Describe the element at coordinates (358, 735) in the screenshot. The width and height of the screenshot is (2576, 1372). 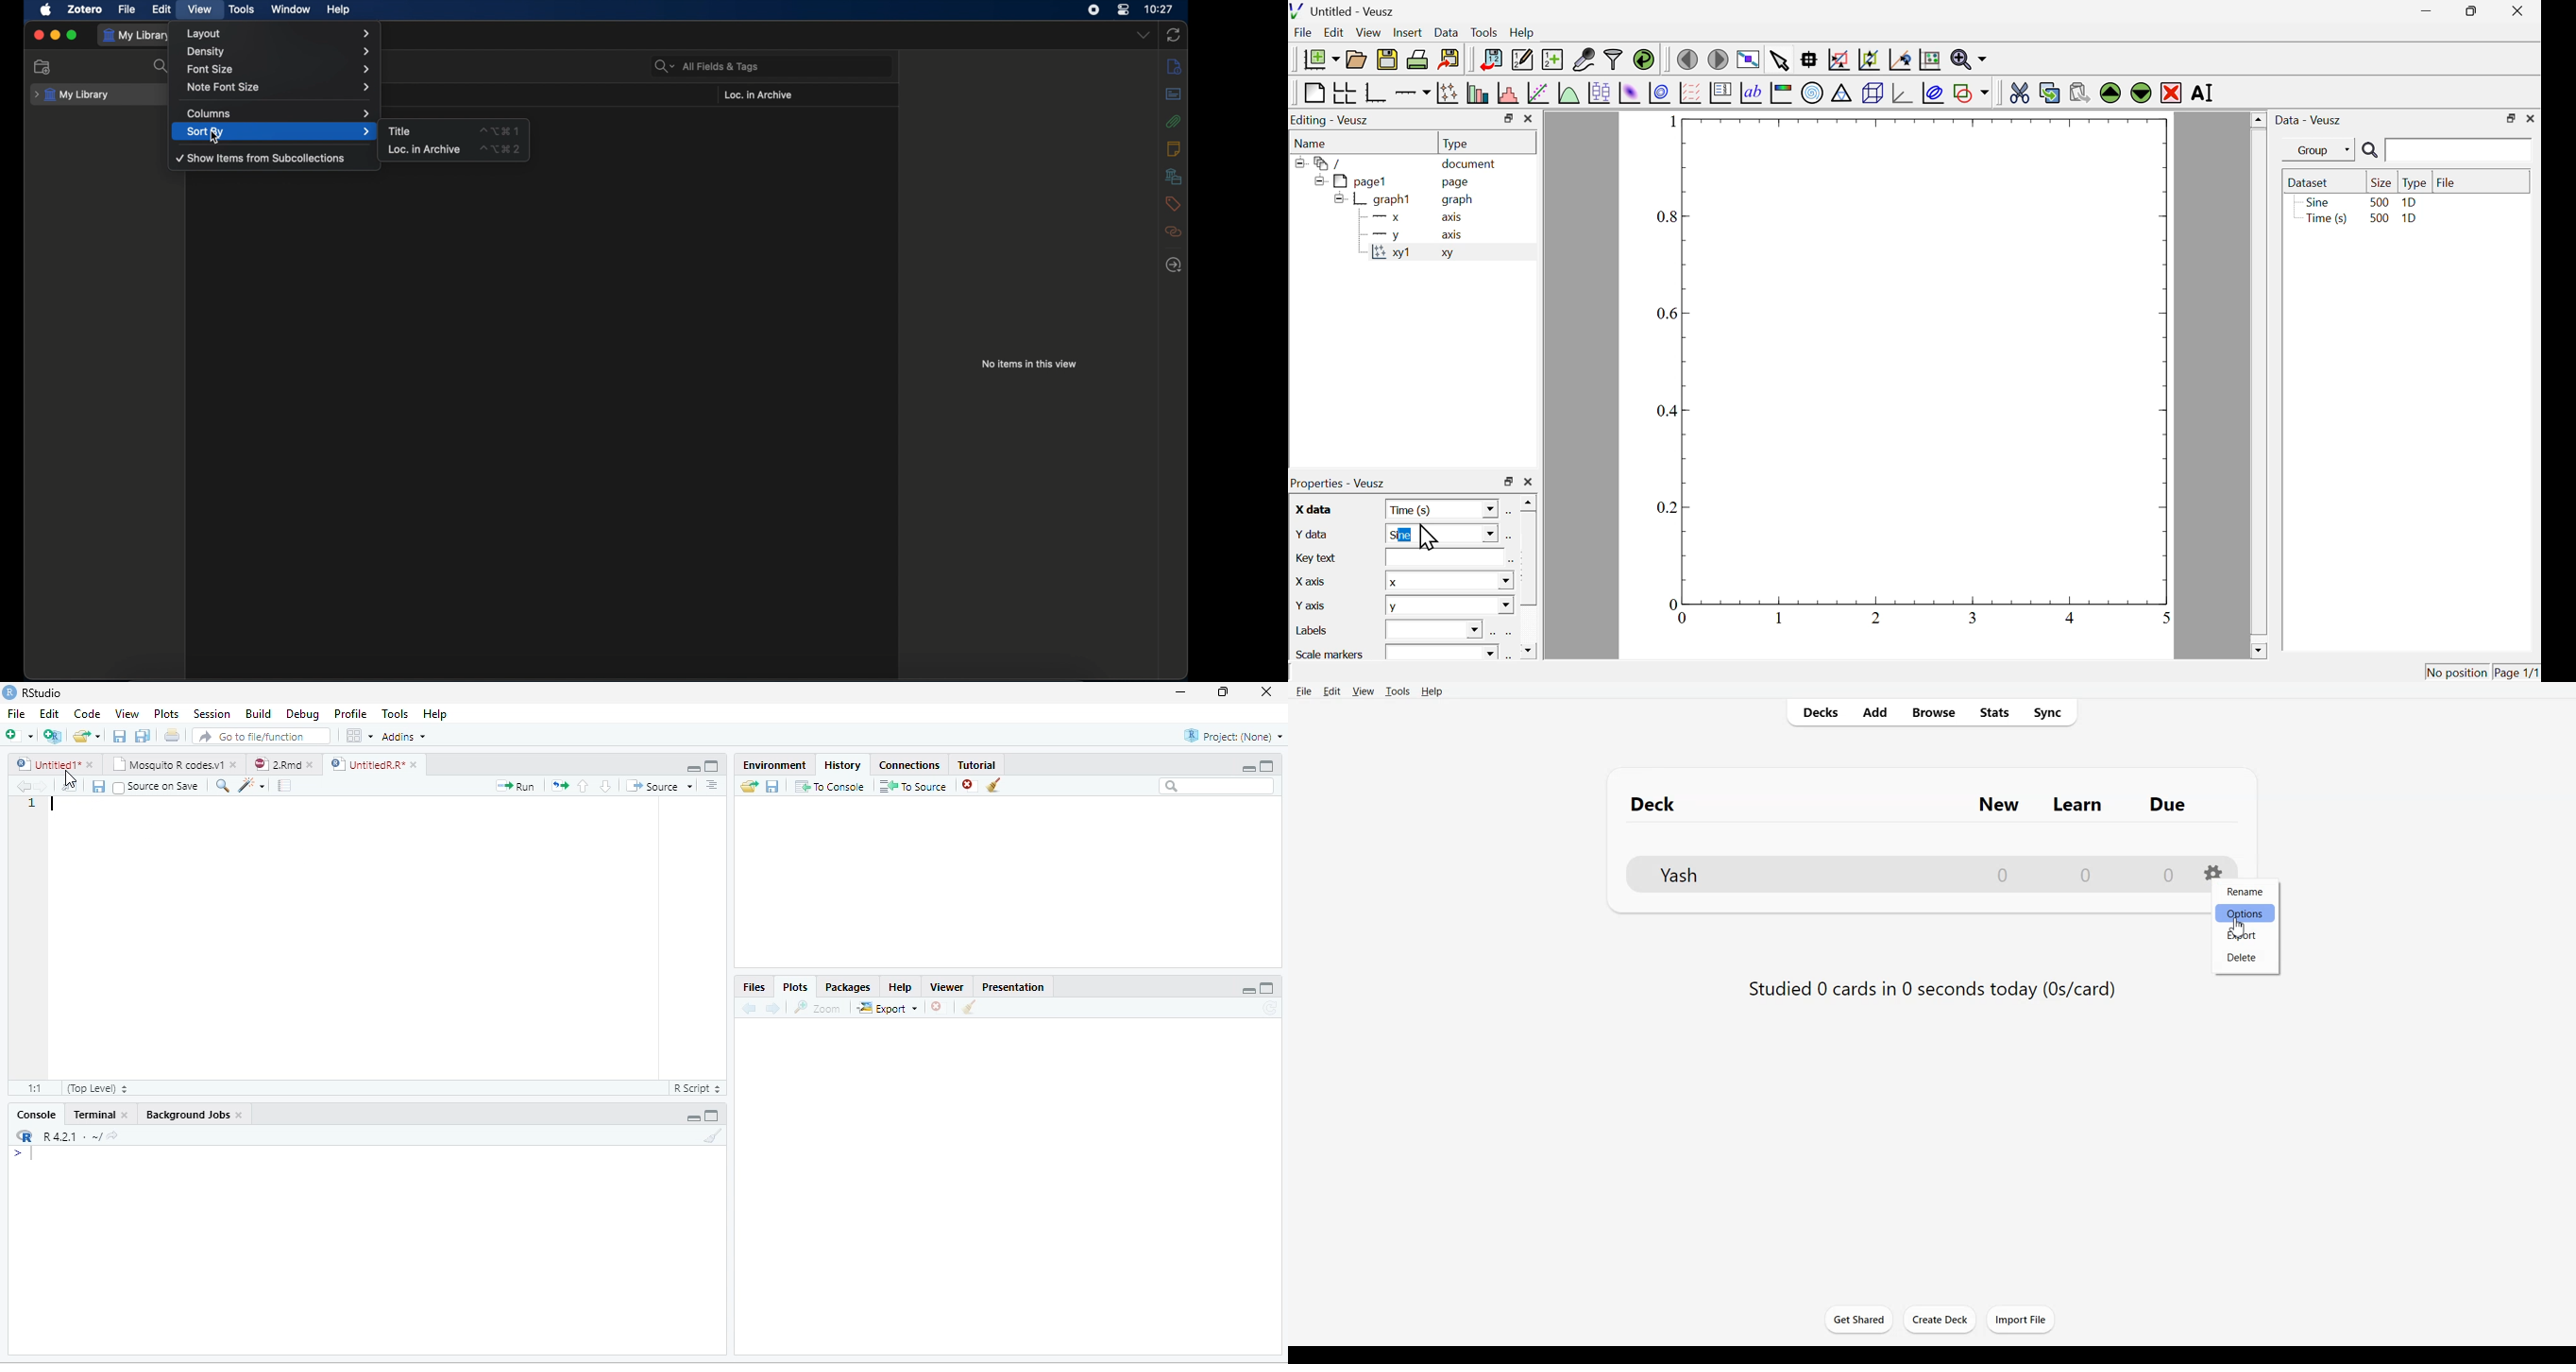
I see `Workspace panes` at that location.